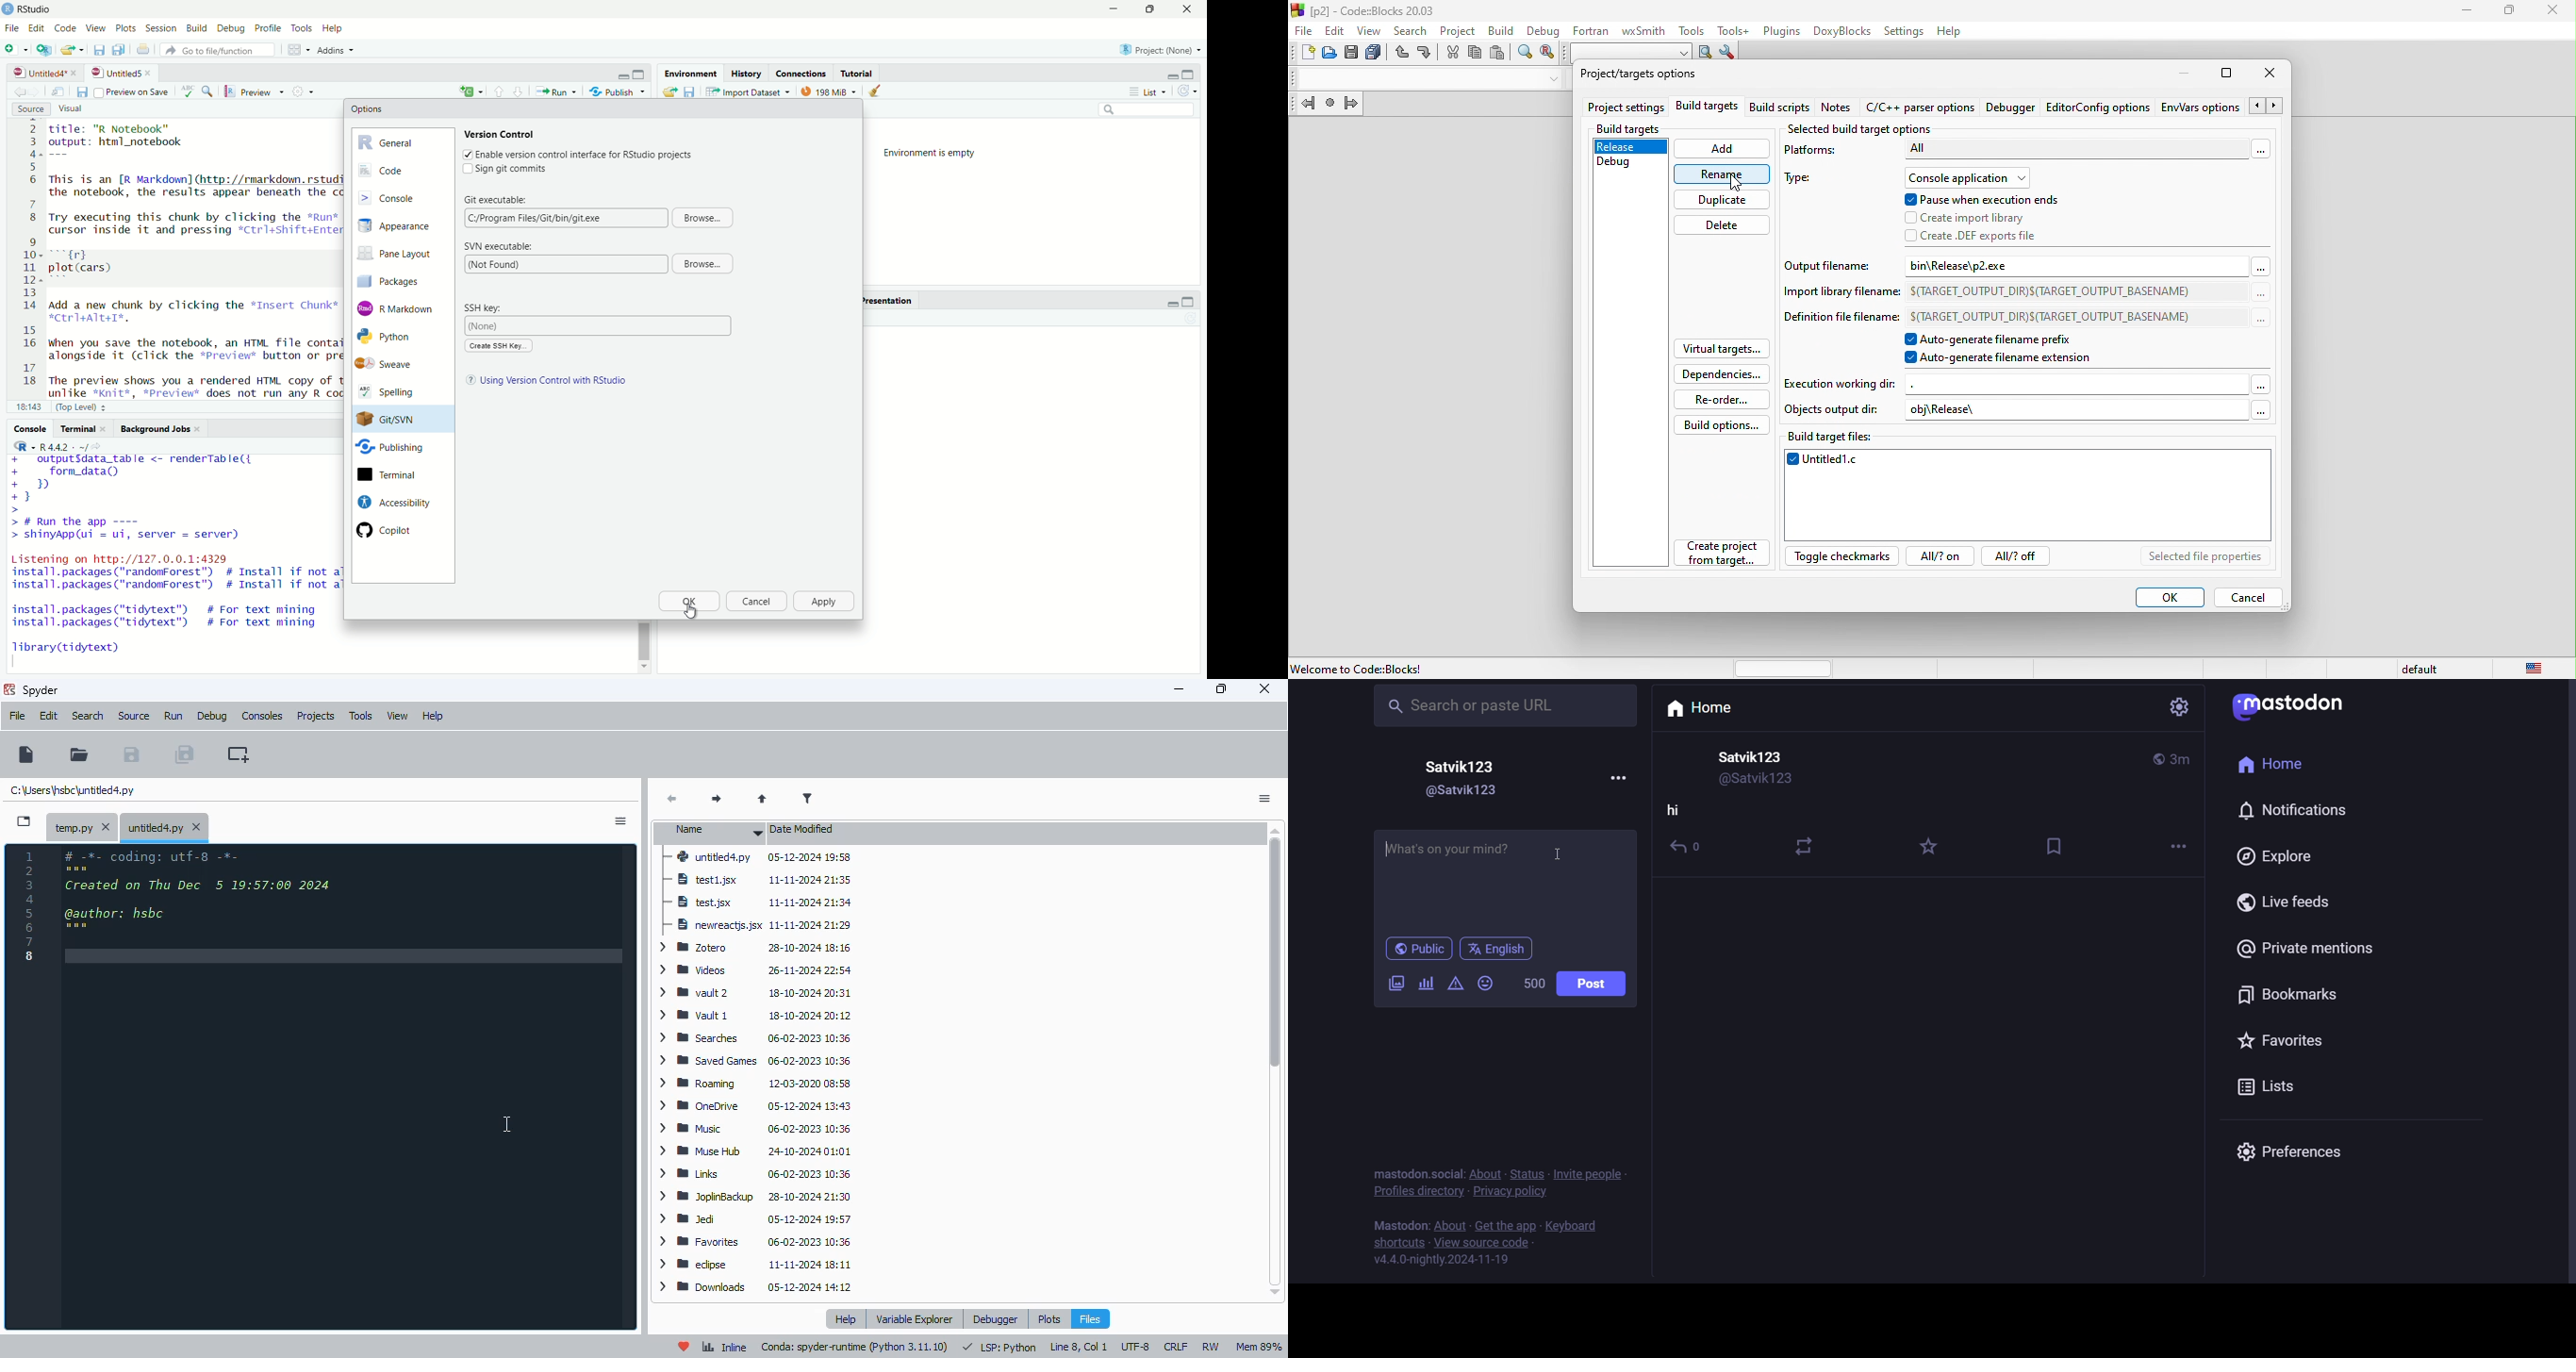  What do you see at coordinates (886, 301) in the screenshot?
I see `Presentation` at bounding box center [886, 301].